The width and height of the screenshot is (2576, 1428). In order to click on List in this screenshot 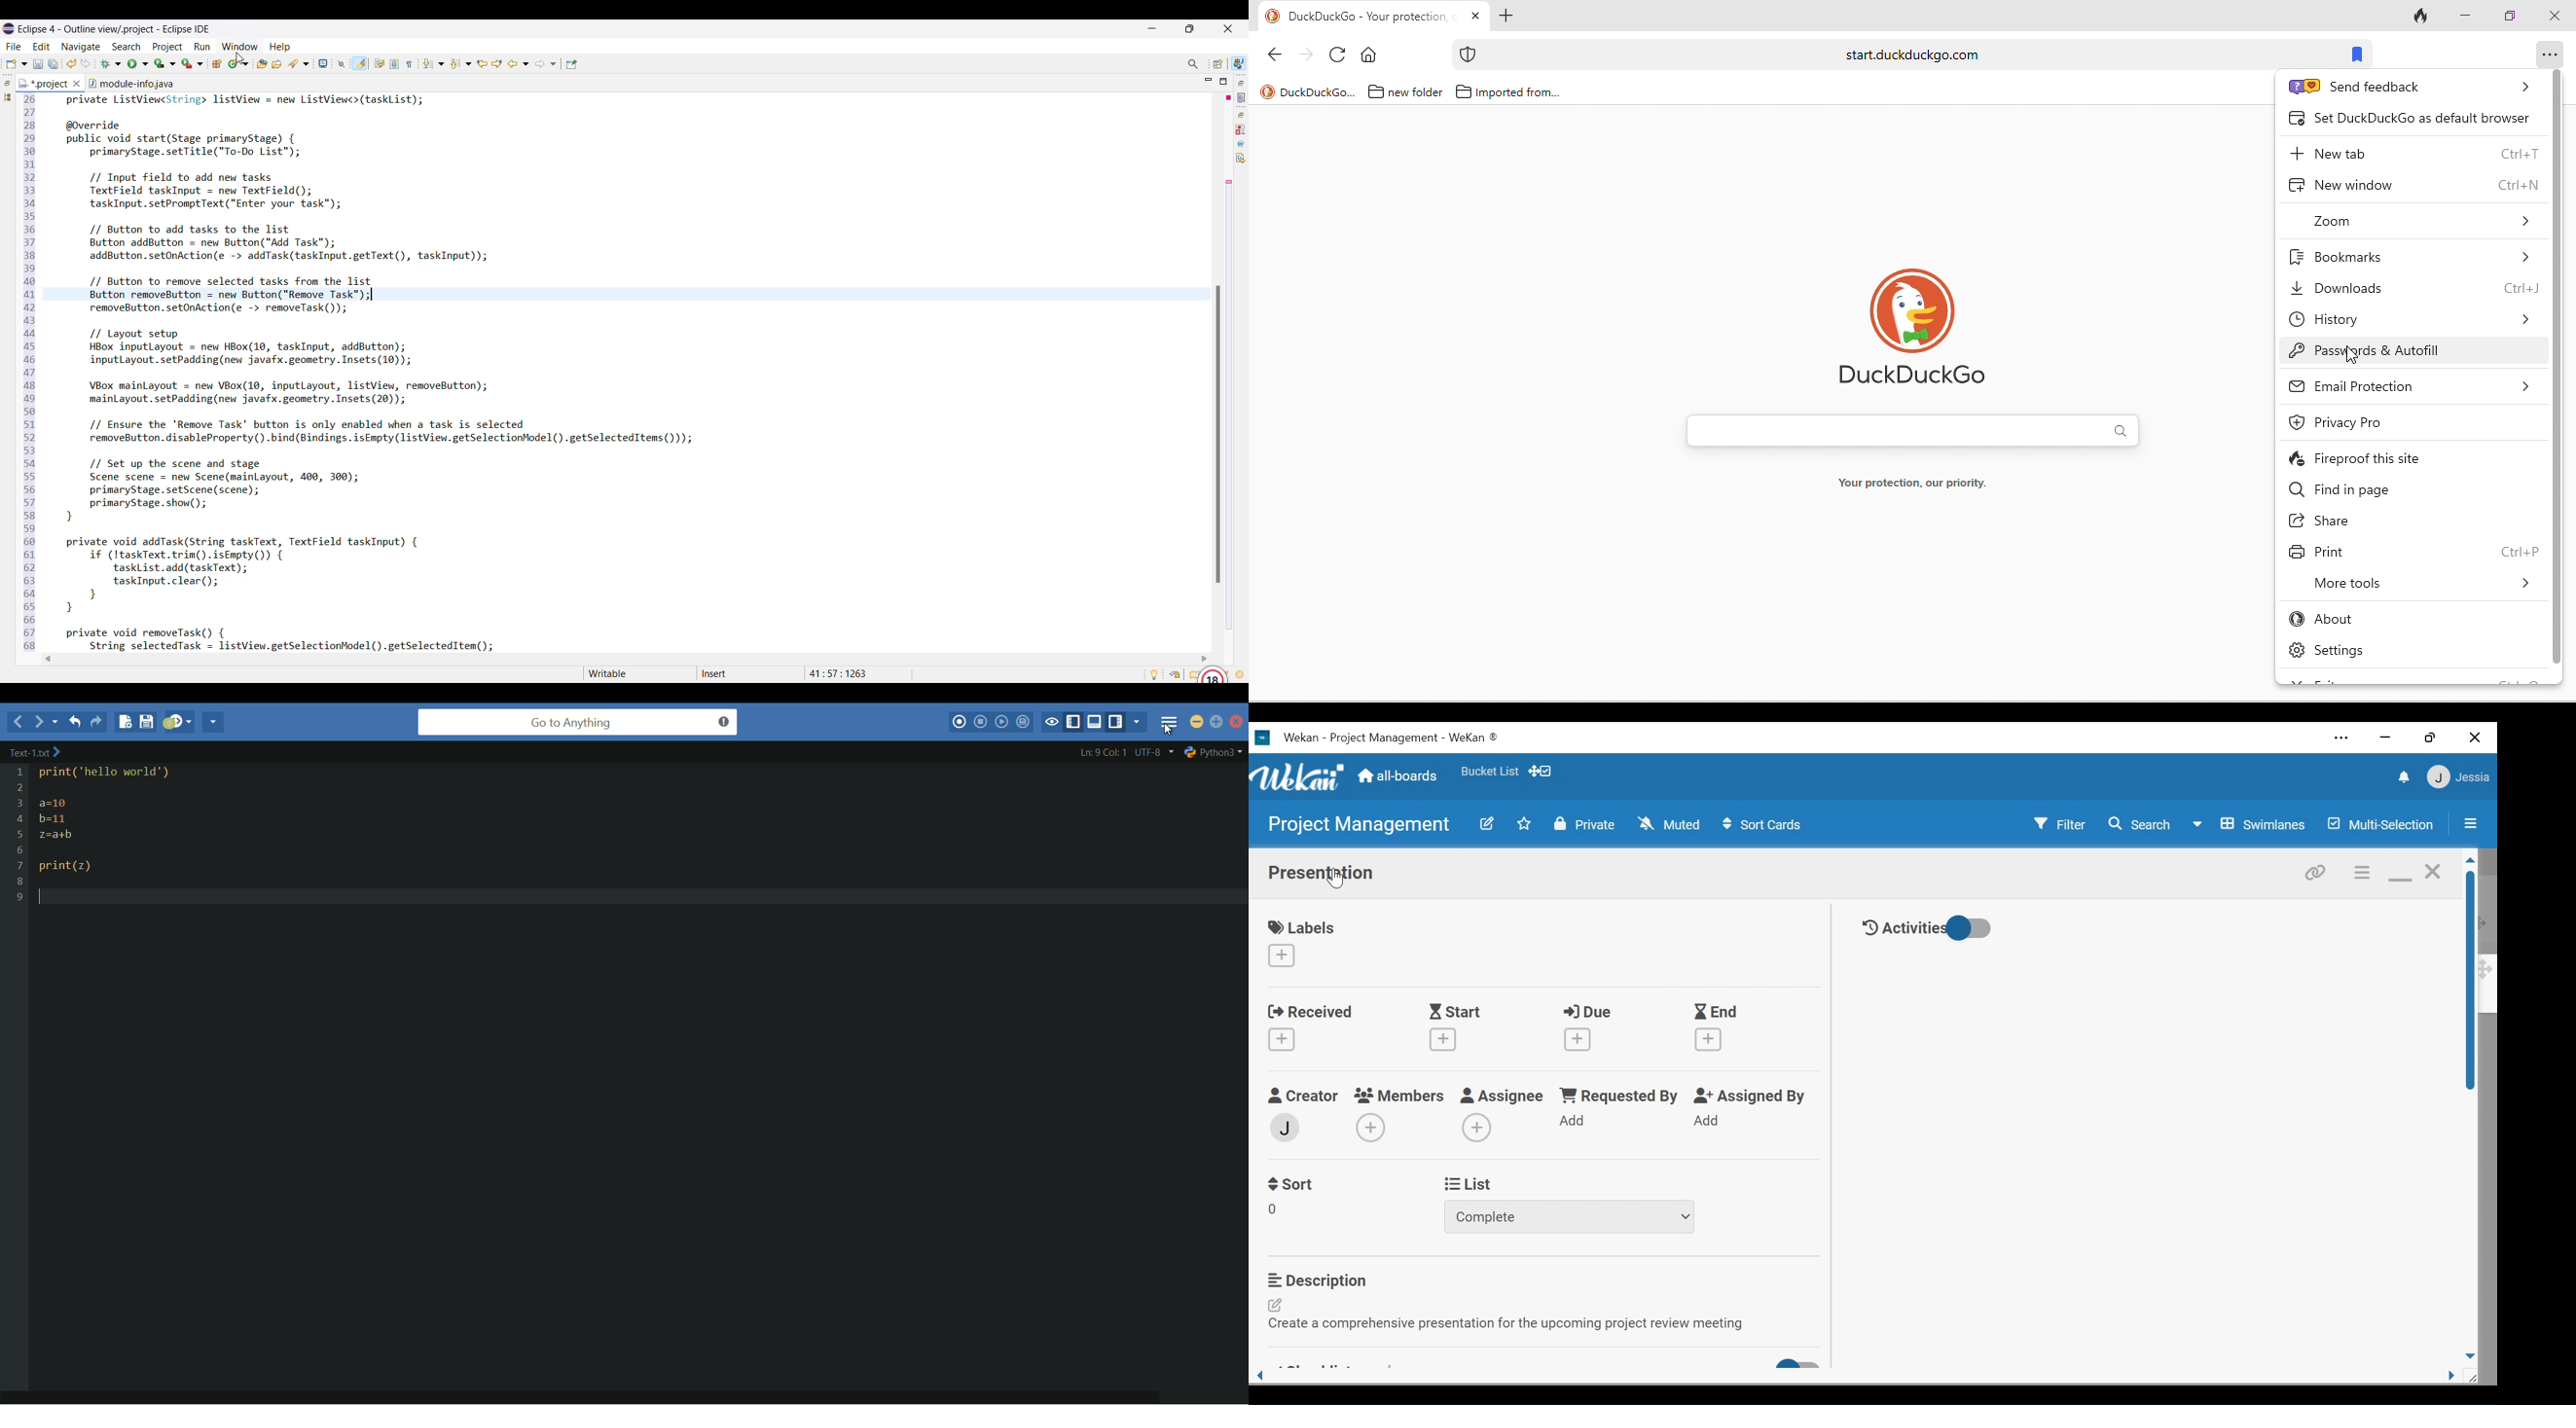, I will do `click(1468, 1183)`.